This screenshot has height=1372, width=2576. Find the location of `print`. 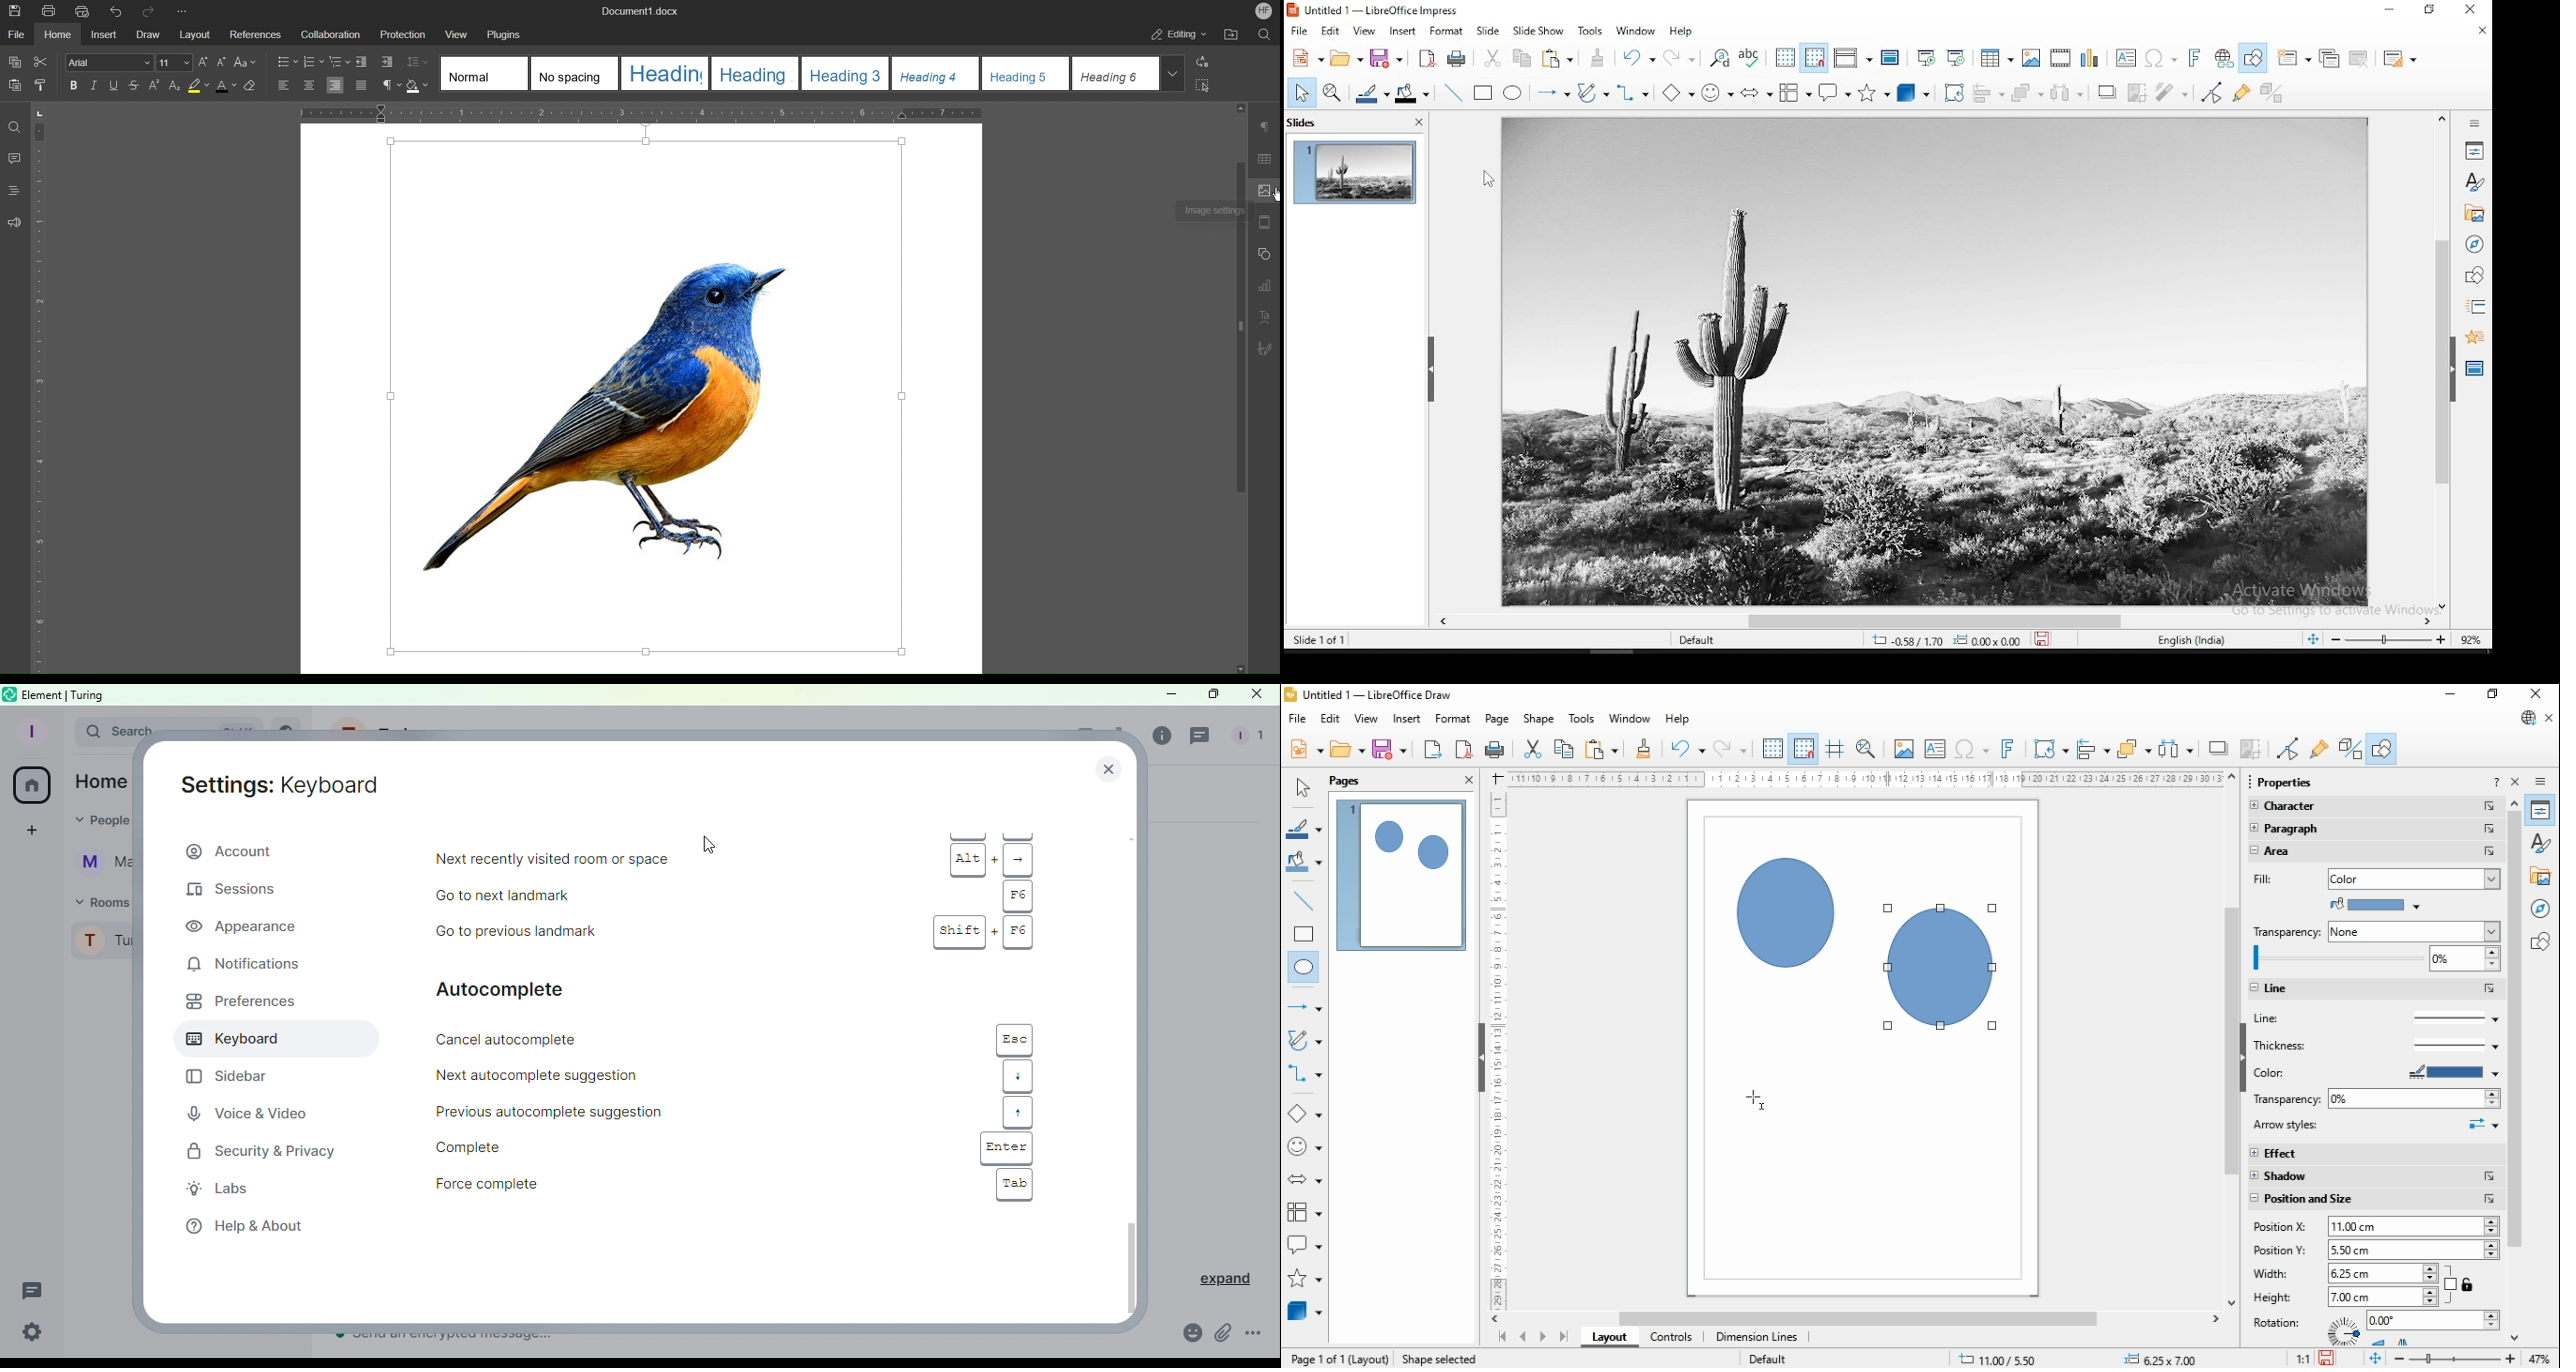

print is located at coordinates (1462, 57).